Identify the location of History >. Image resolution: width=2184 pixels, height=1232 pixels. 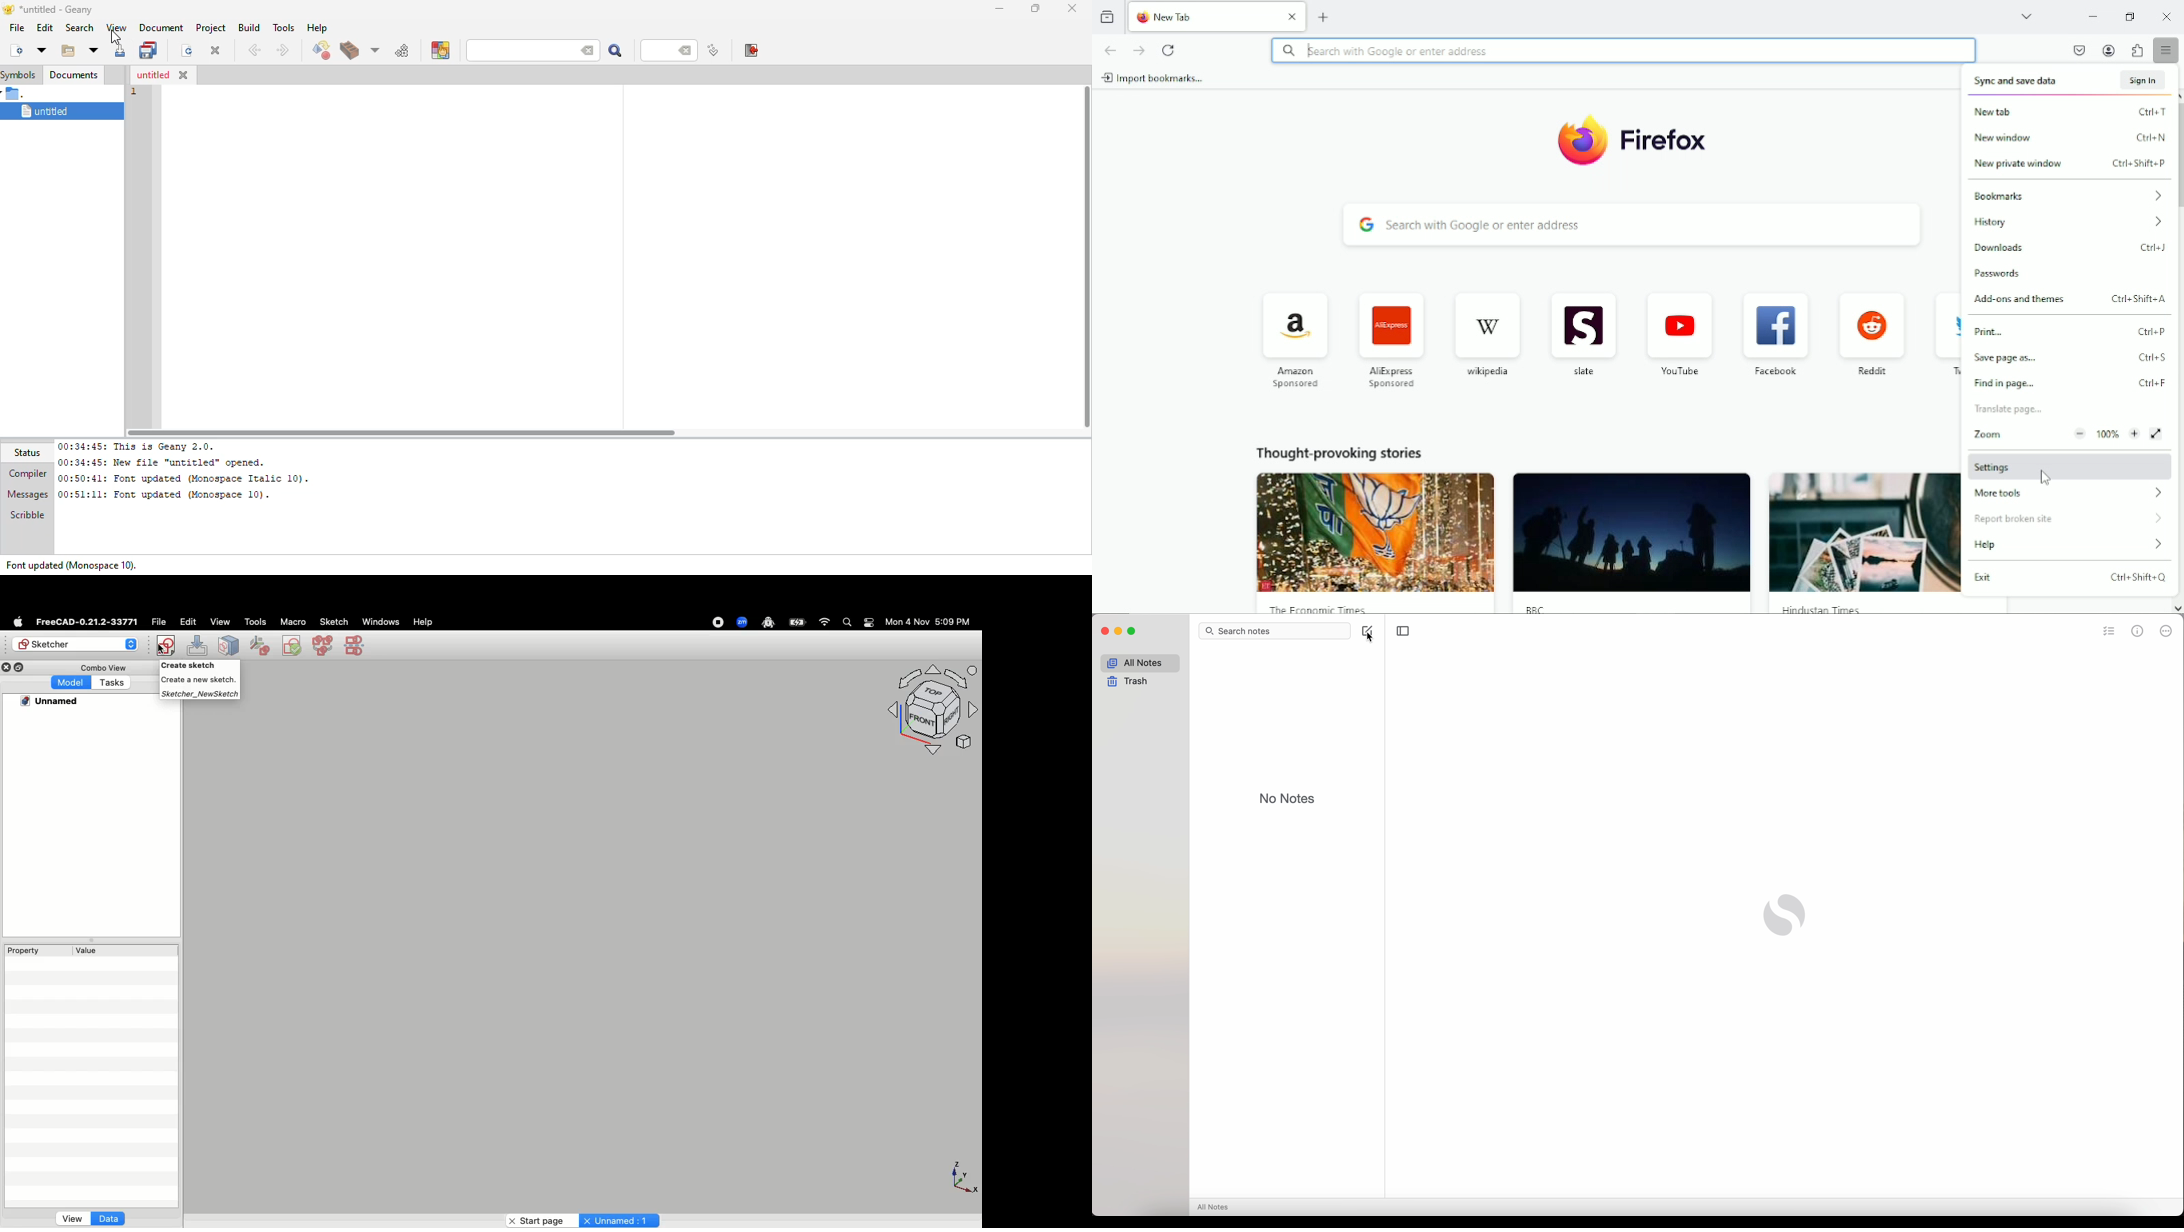
(2063, 223).